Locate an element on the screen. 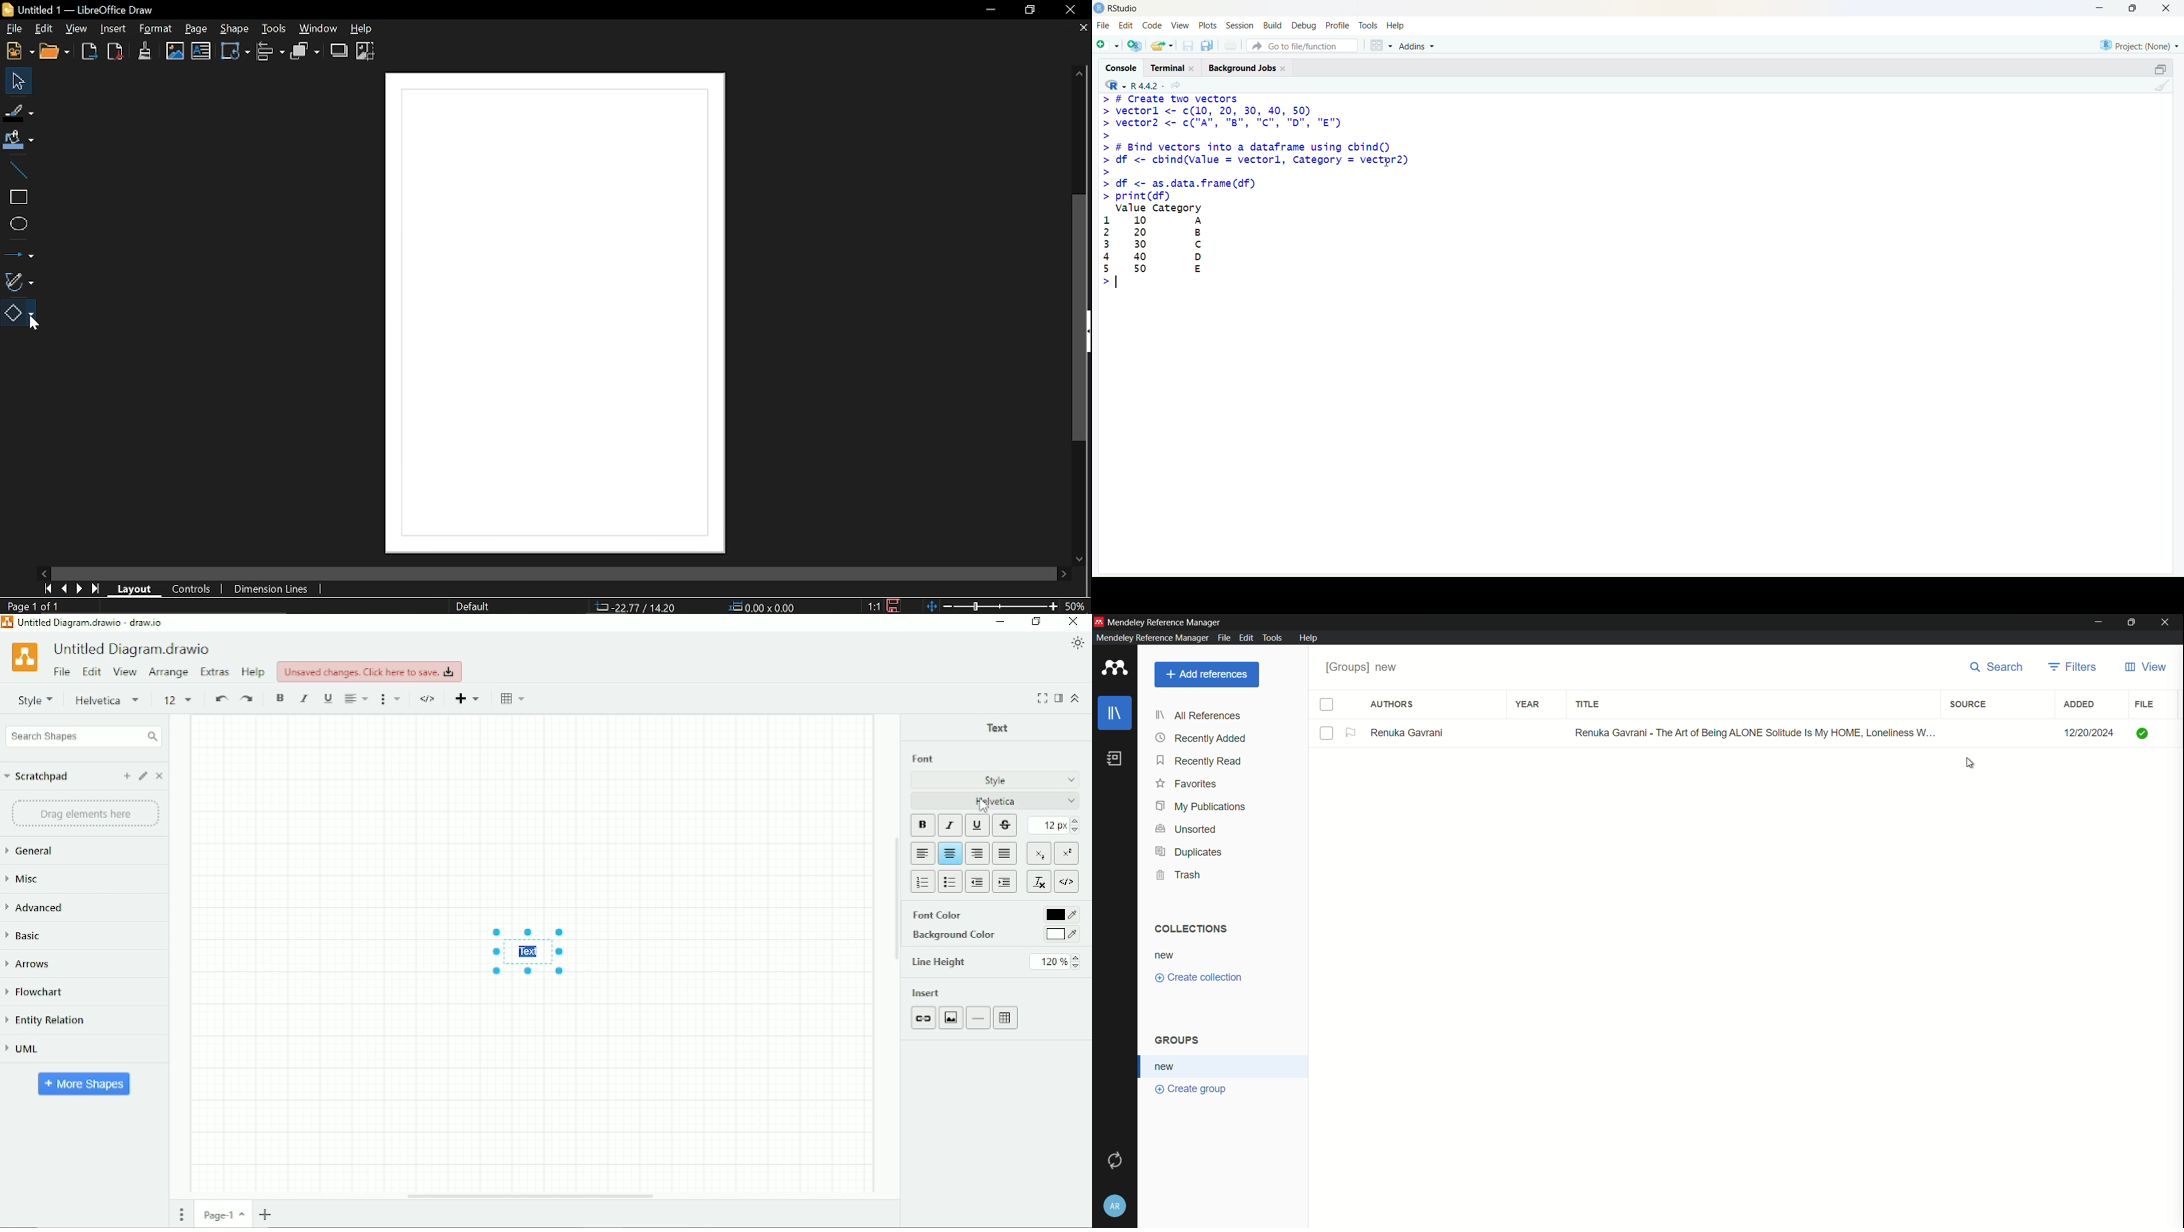 The width and height of the screenshot is (2184, 1232). Line is located at coordinates (16, 169).